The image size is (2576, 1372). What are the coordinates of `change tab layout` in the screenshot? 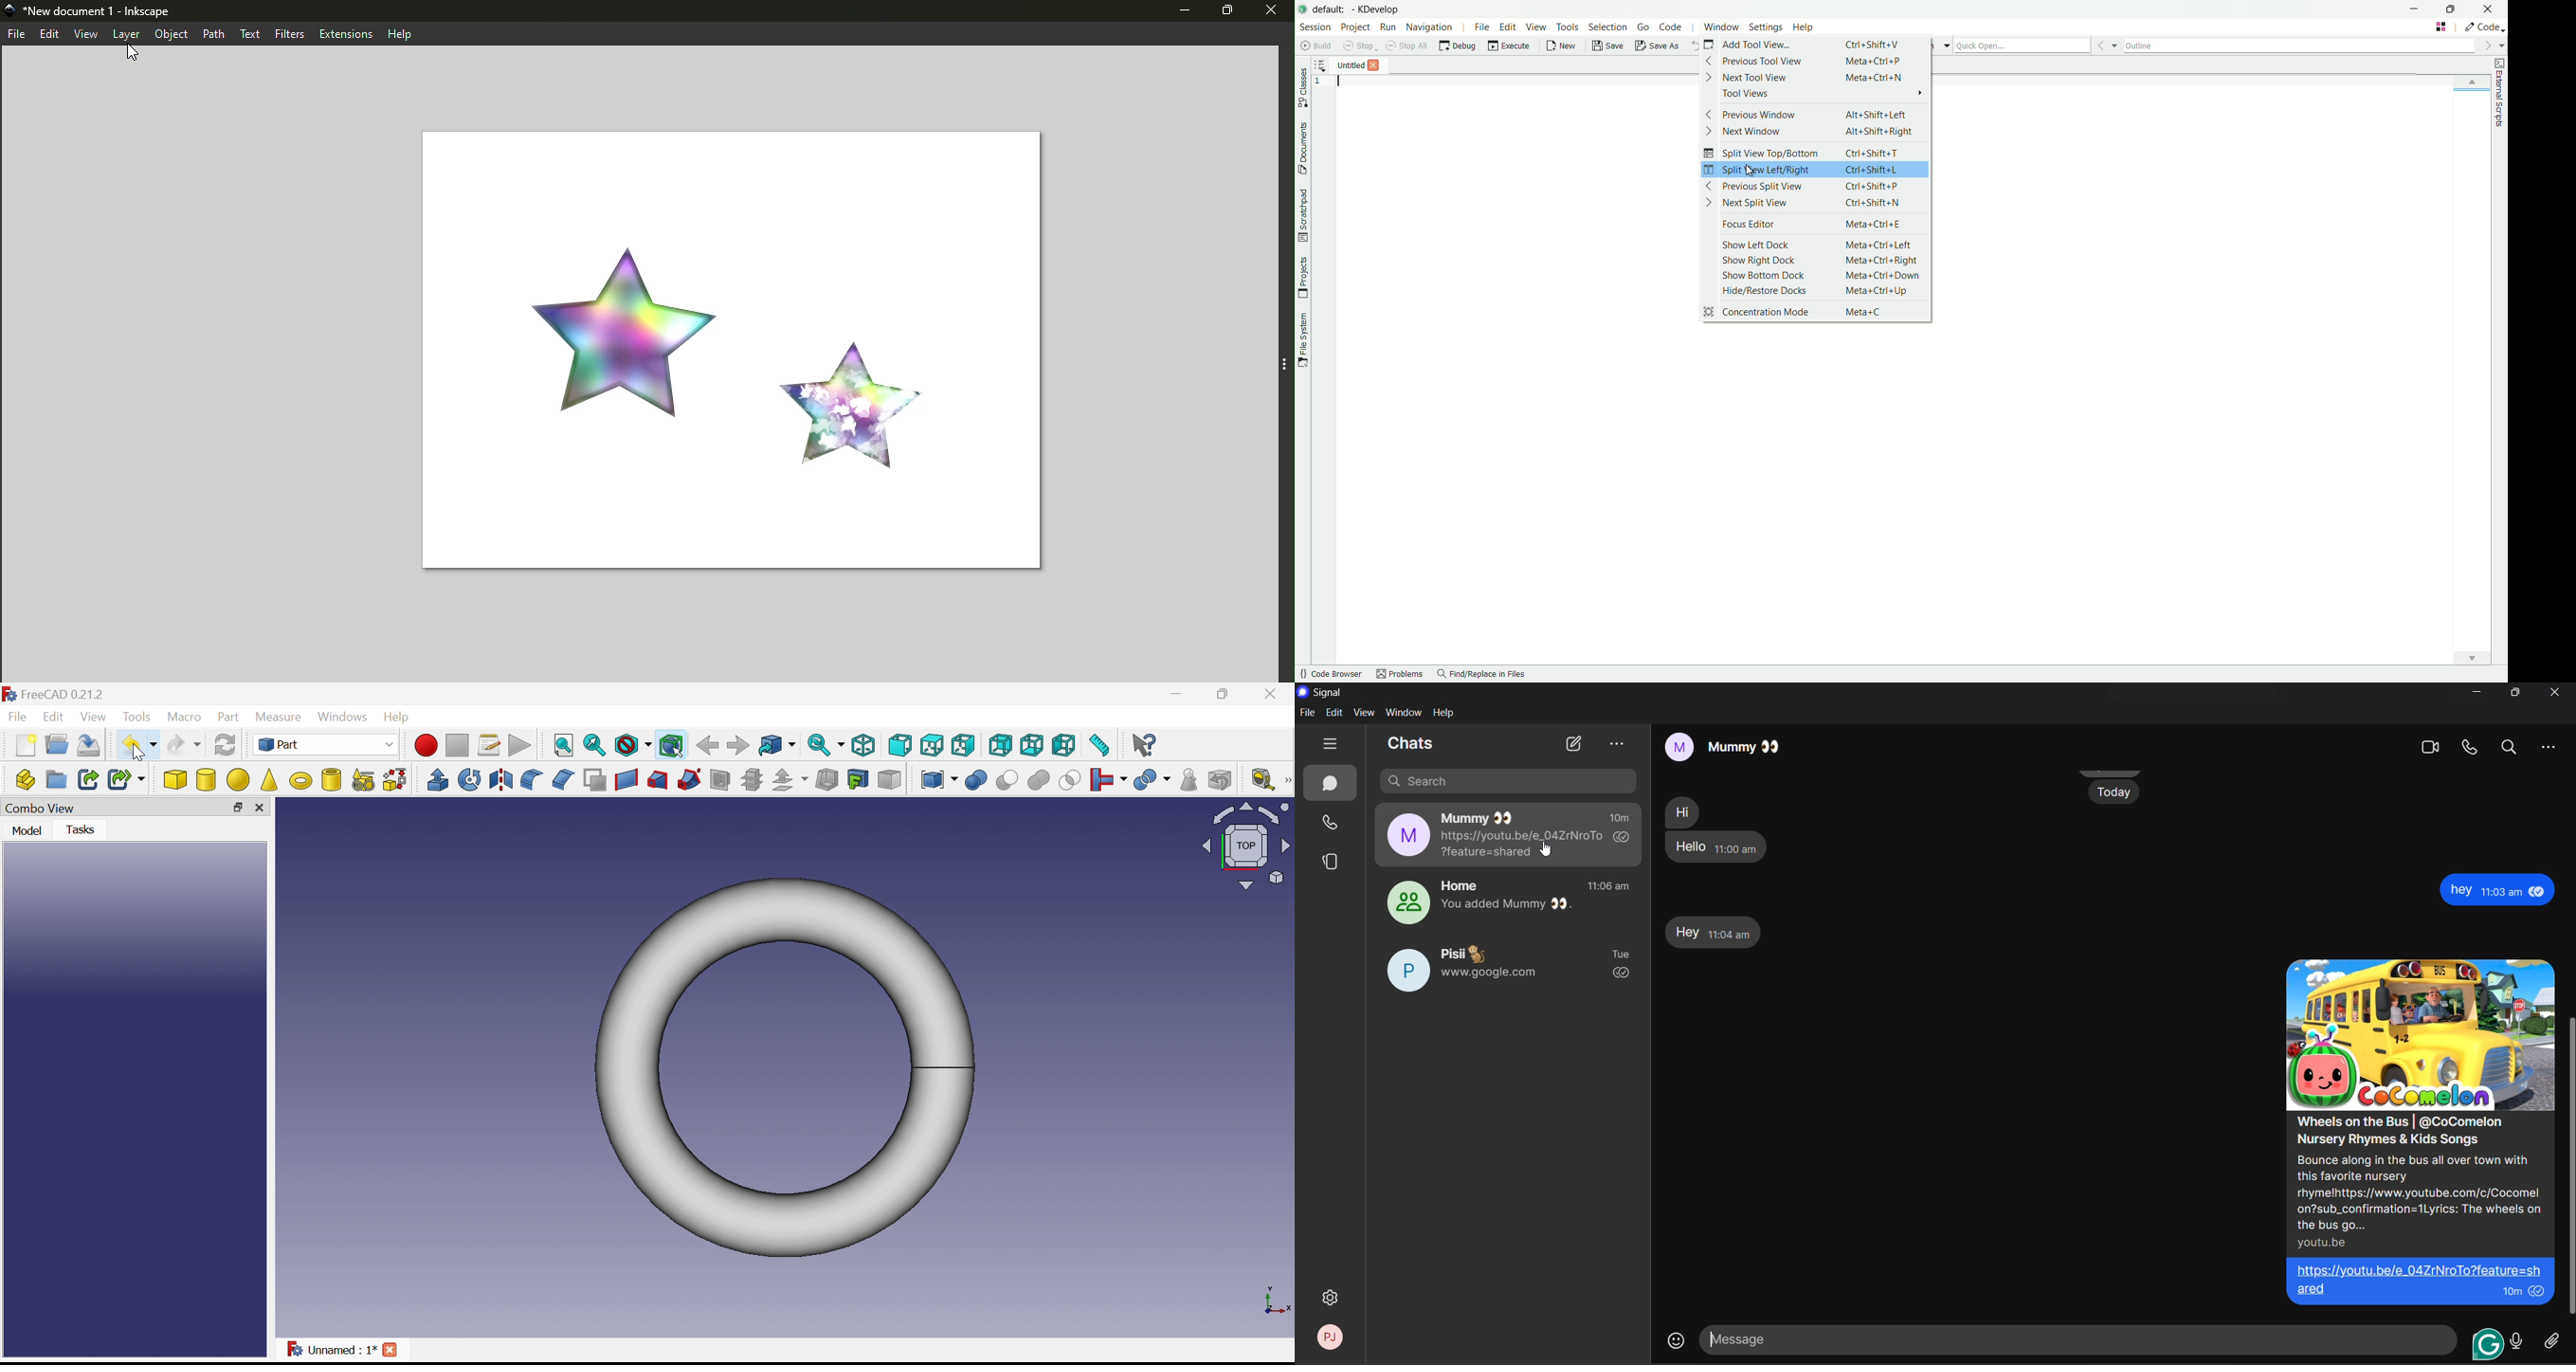 It's located at (2443, 27).